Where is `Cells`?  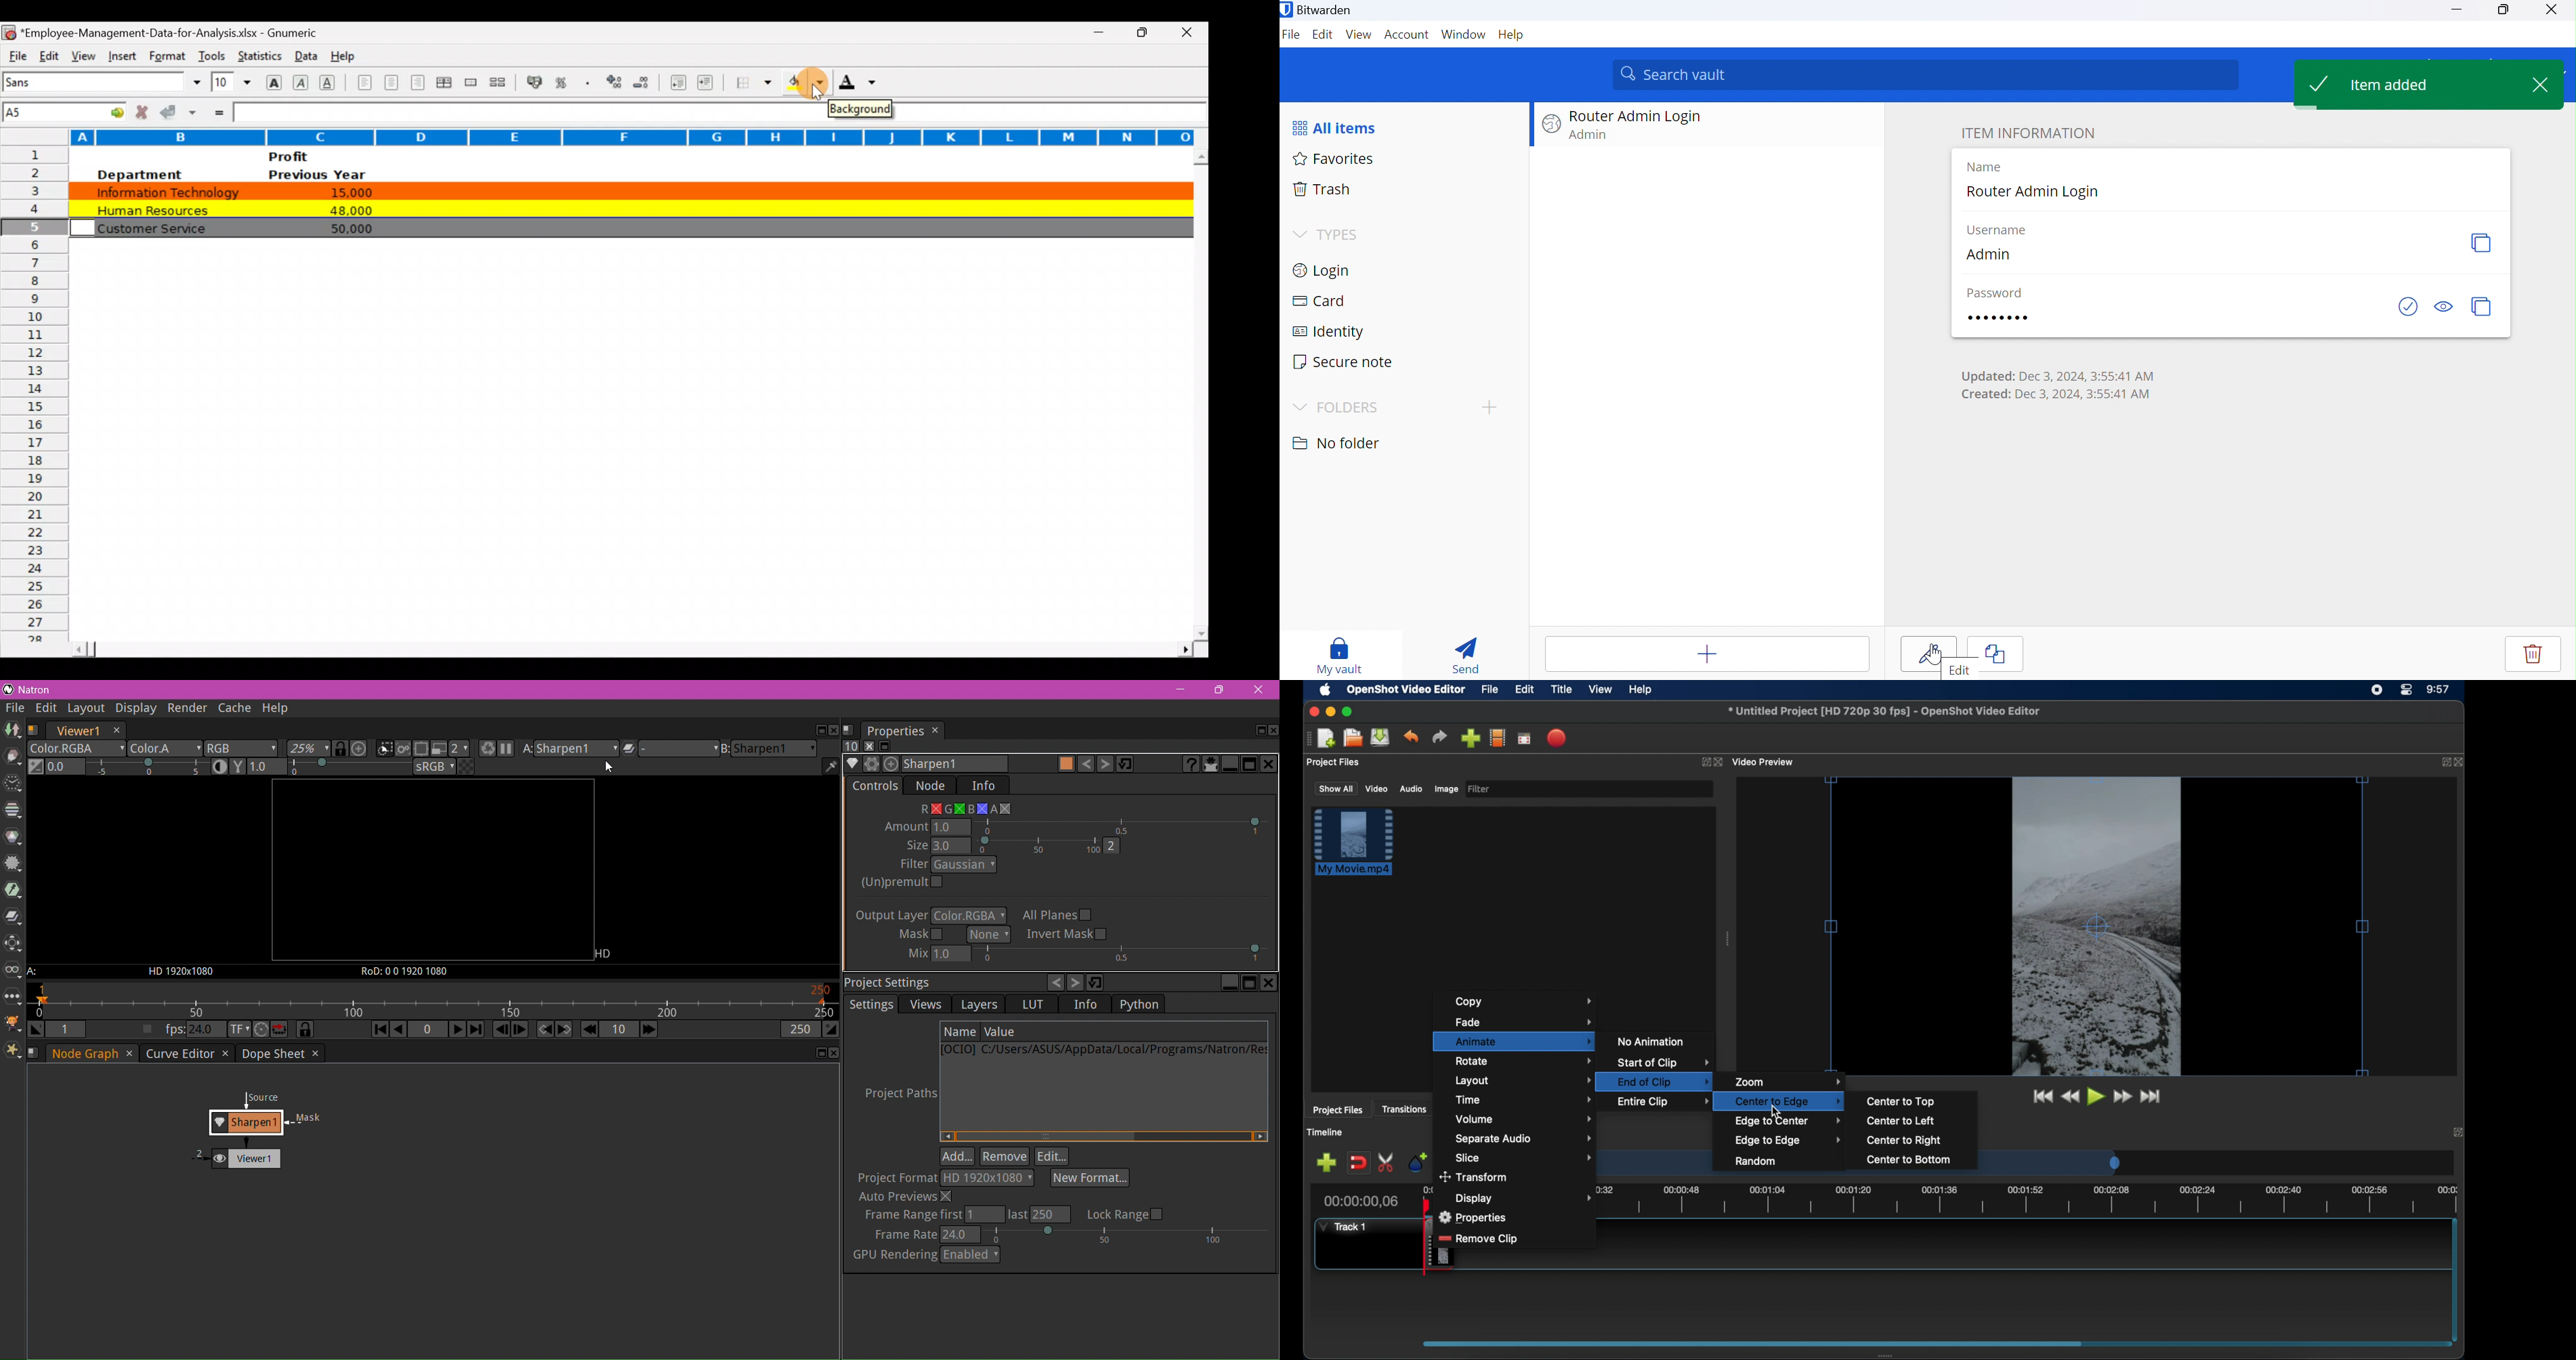
Cells is located at coordinates (620, 462).